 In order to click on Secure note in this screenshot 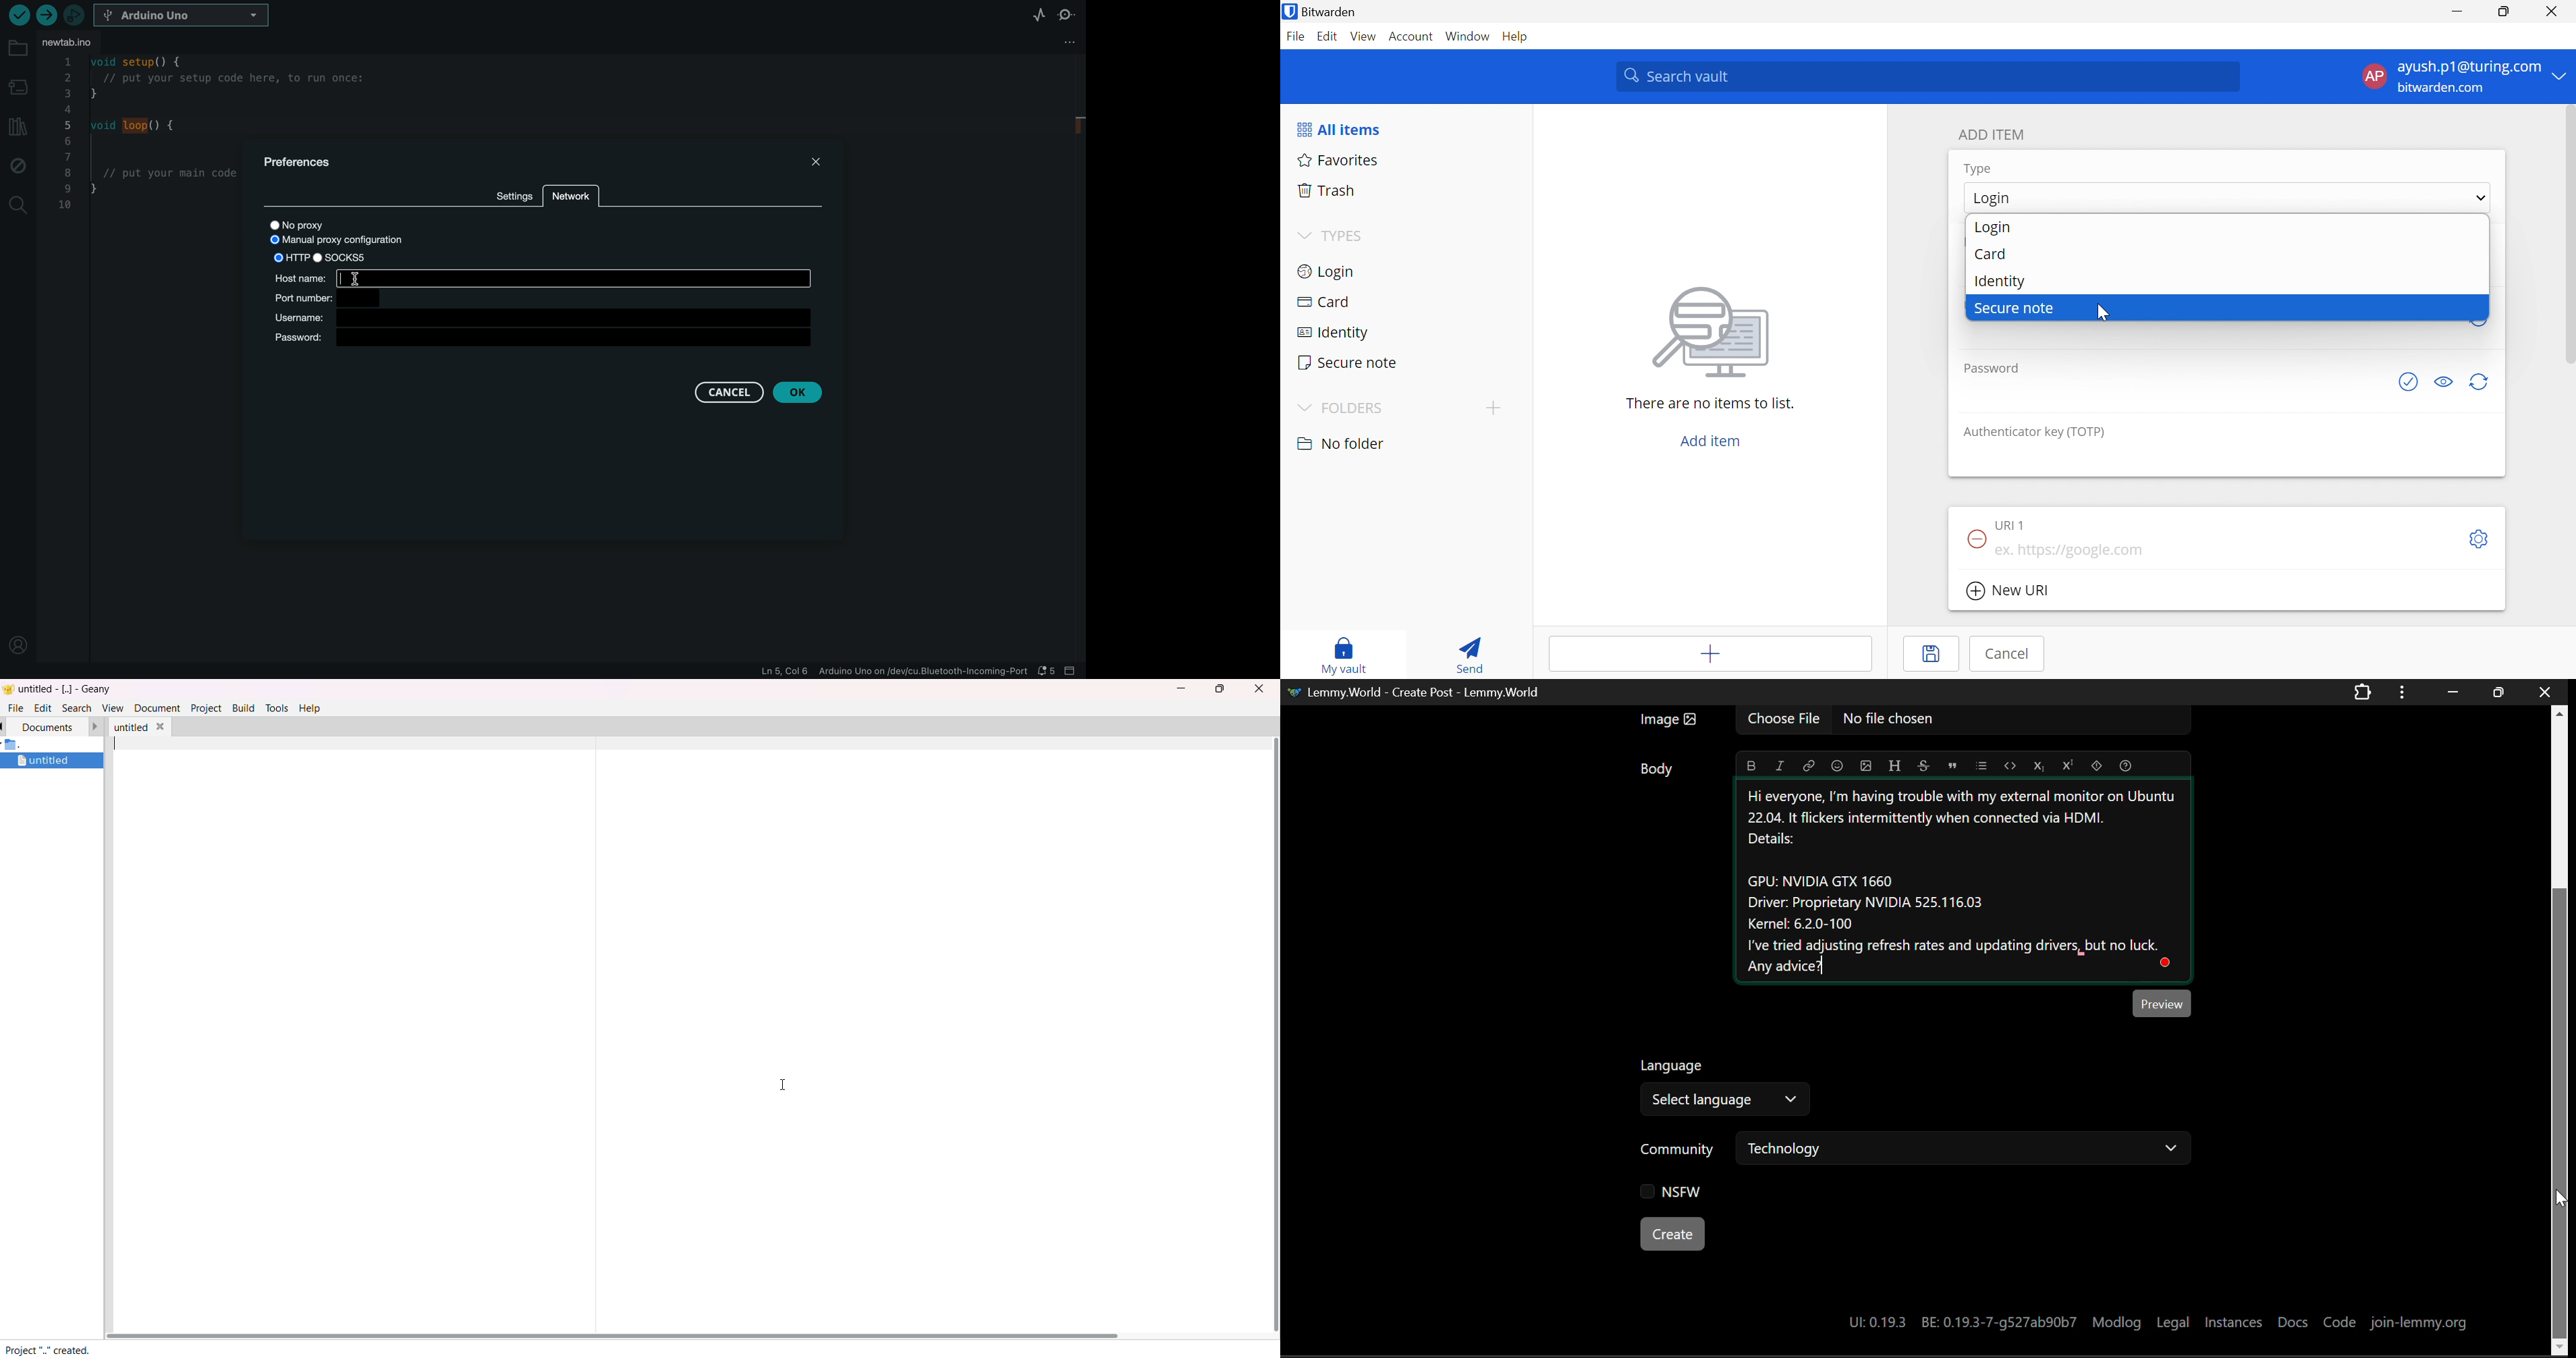, I will do `click(1402, 360)`.